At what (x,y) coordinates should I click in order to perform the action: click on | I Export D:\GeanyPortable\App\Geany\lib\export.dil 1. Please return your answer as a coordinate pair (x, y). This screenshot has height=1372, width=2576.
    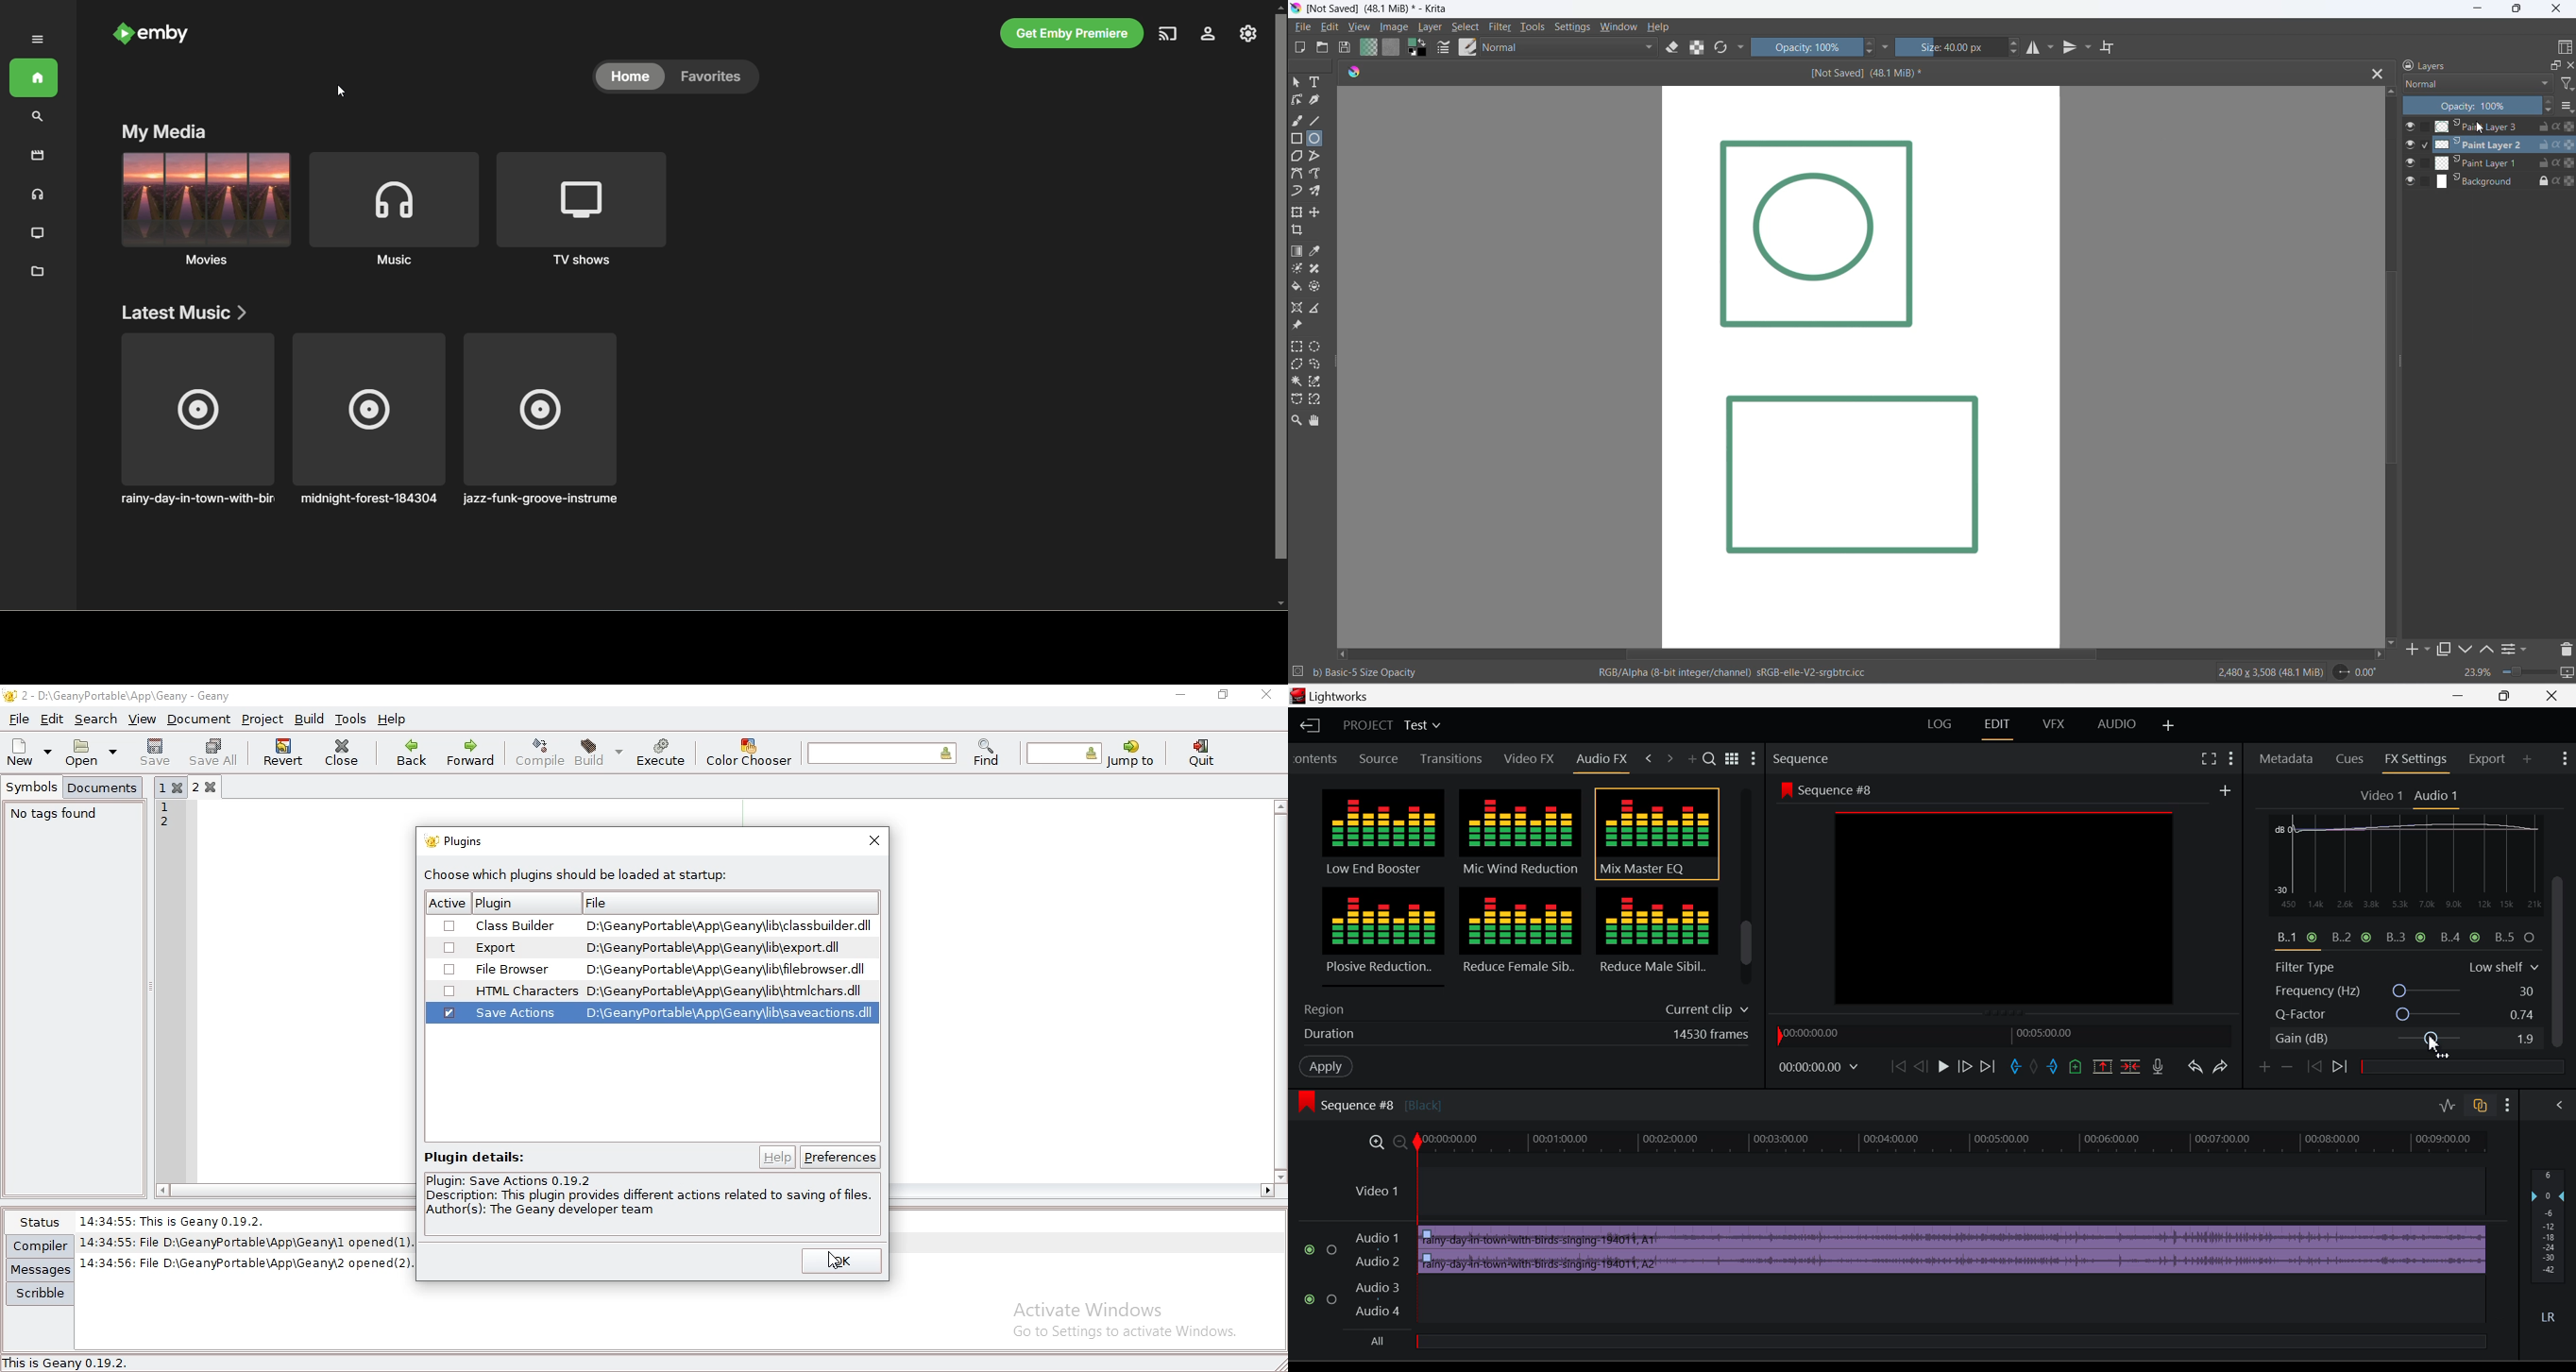
    Looking at the image, I should click on (652, 947).